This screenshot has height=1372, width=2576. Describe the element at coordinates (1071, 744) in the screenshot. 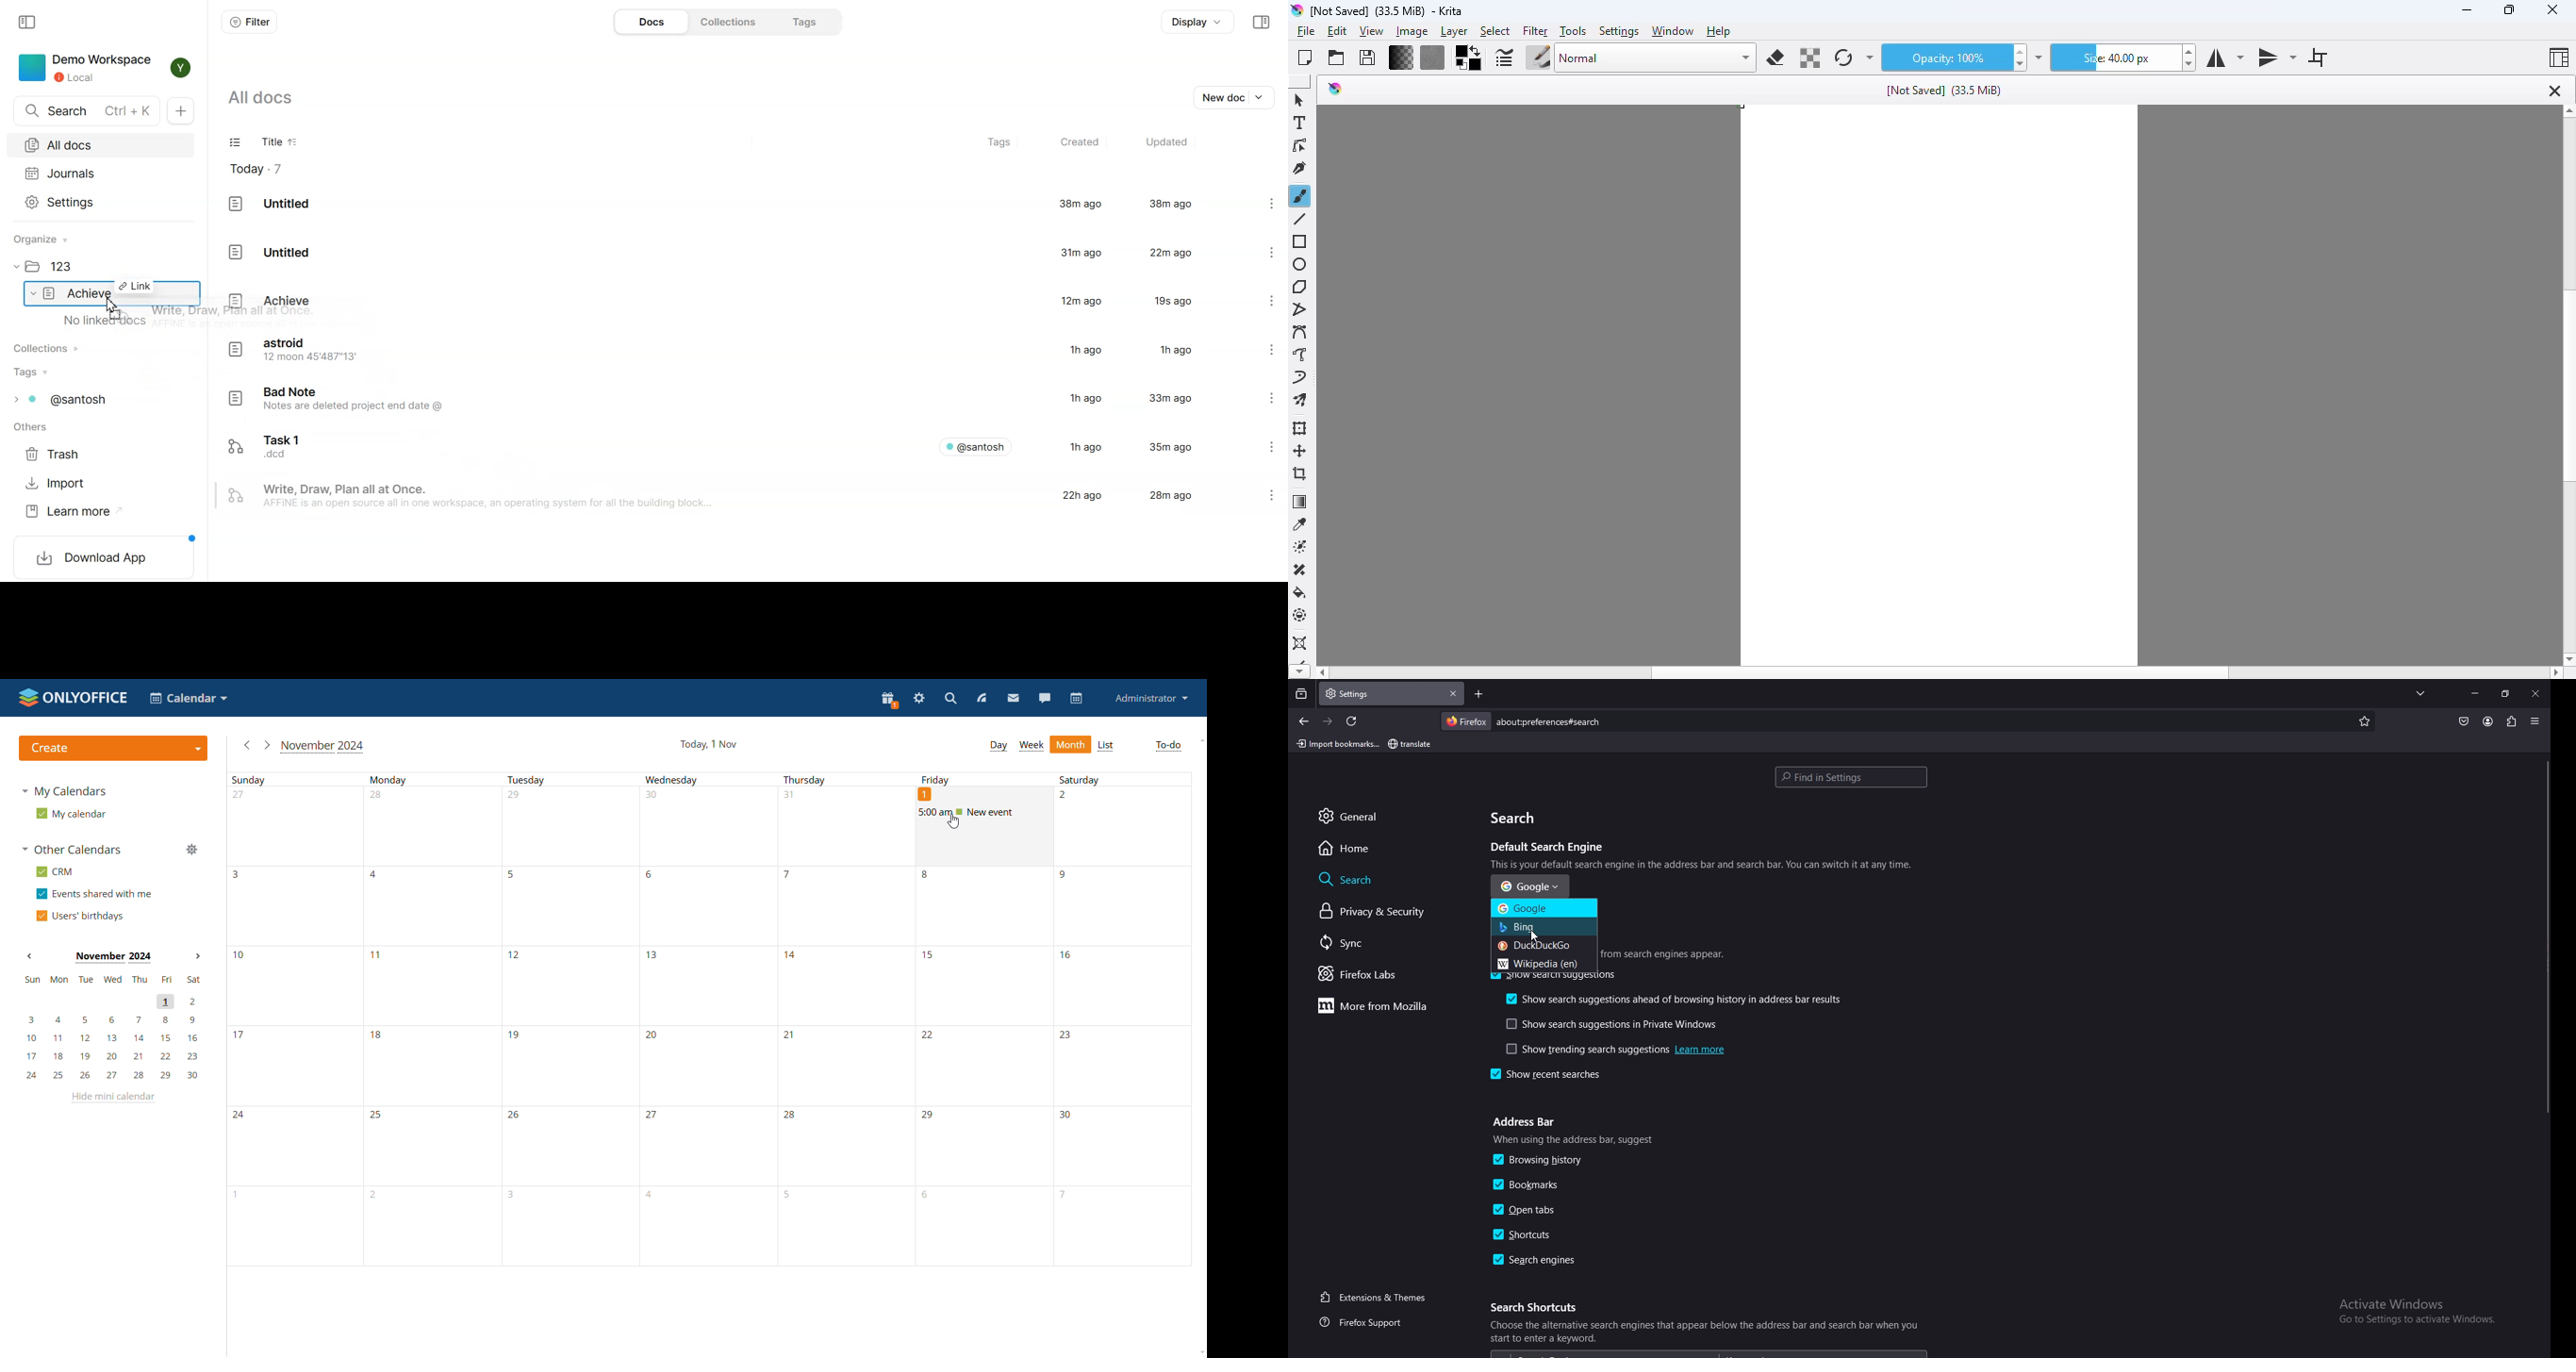

I see `month view` at that location.